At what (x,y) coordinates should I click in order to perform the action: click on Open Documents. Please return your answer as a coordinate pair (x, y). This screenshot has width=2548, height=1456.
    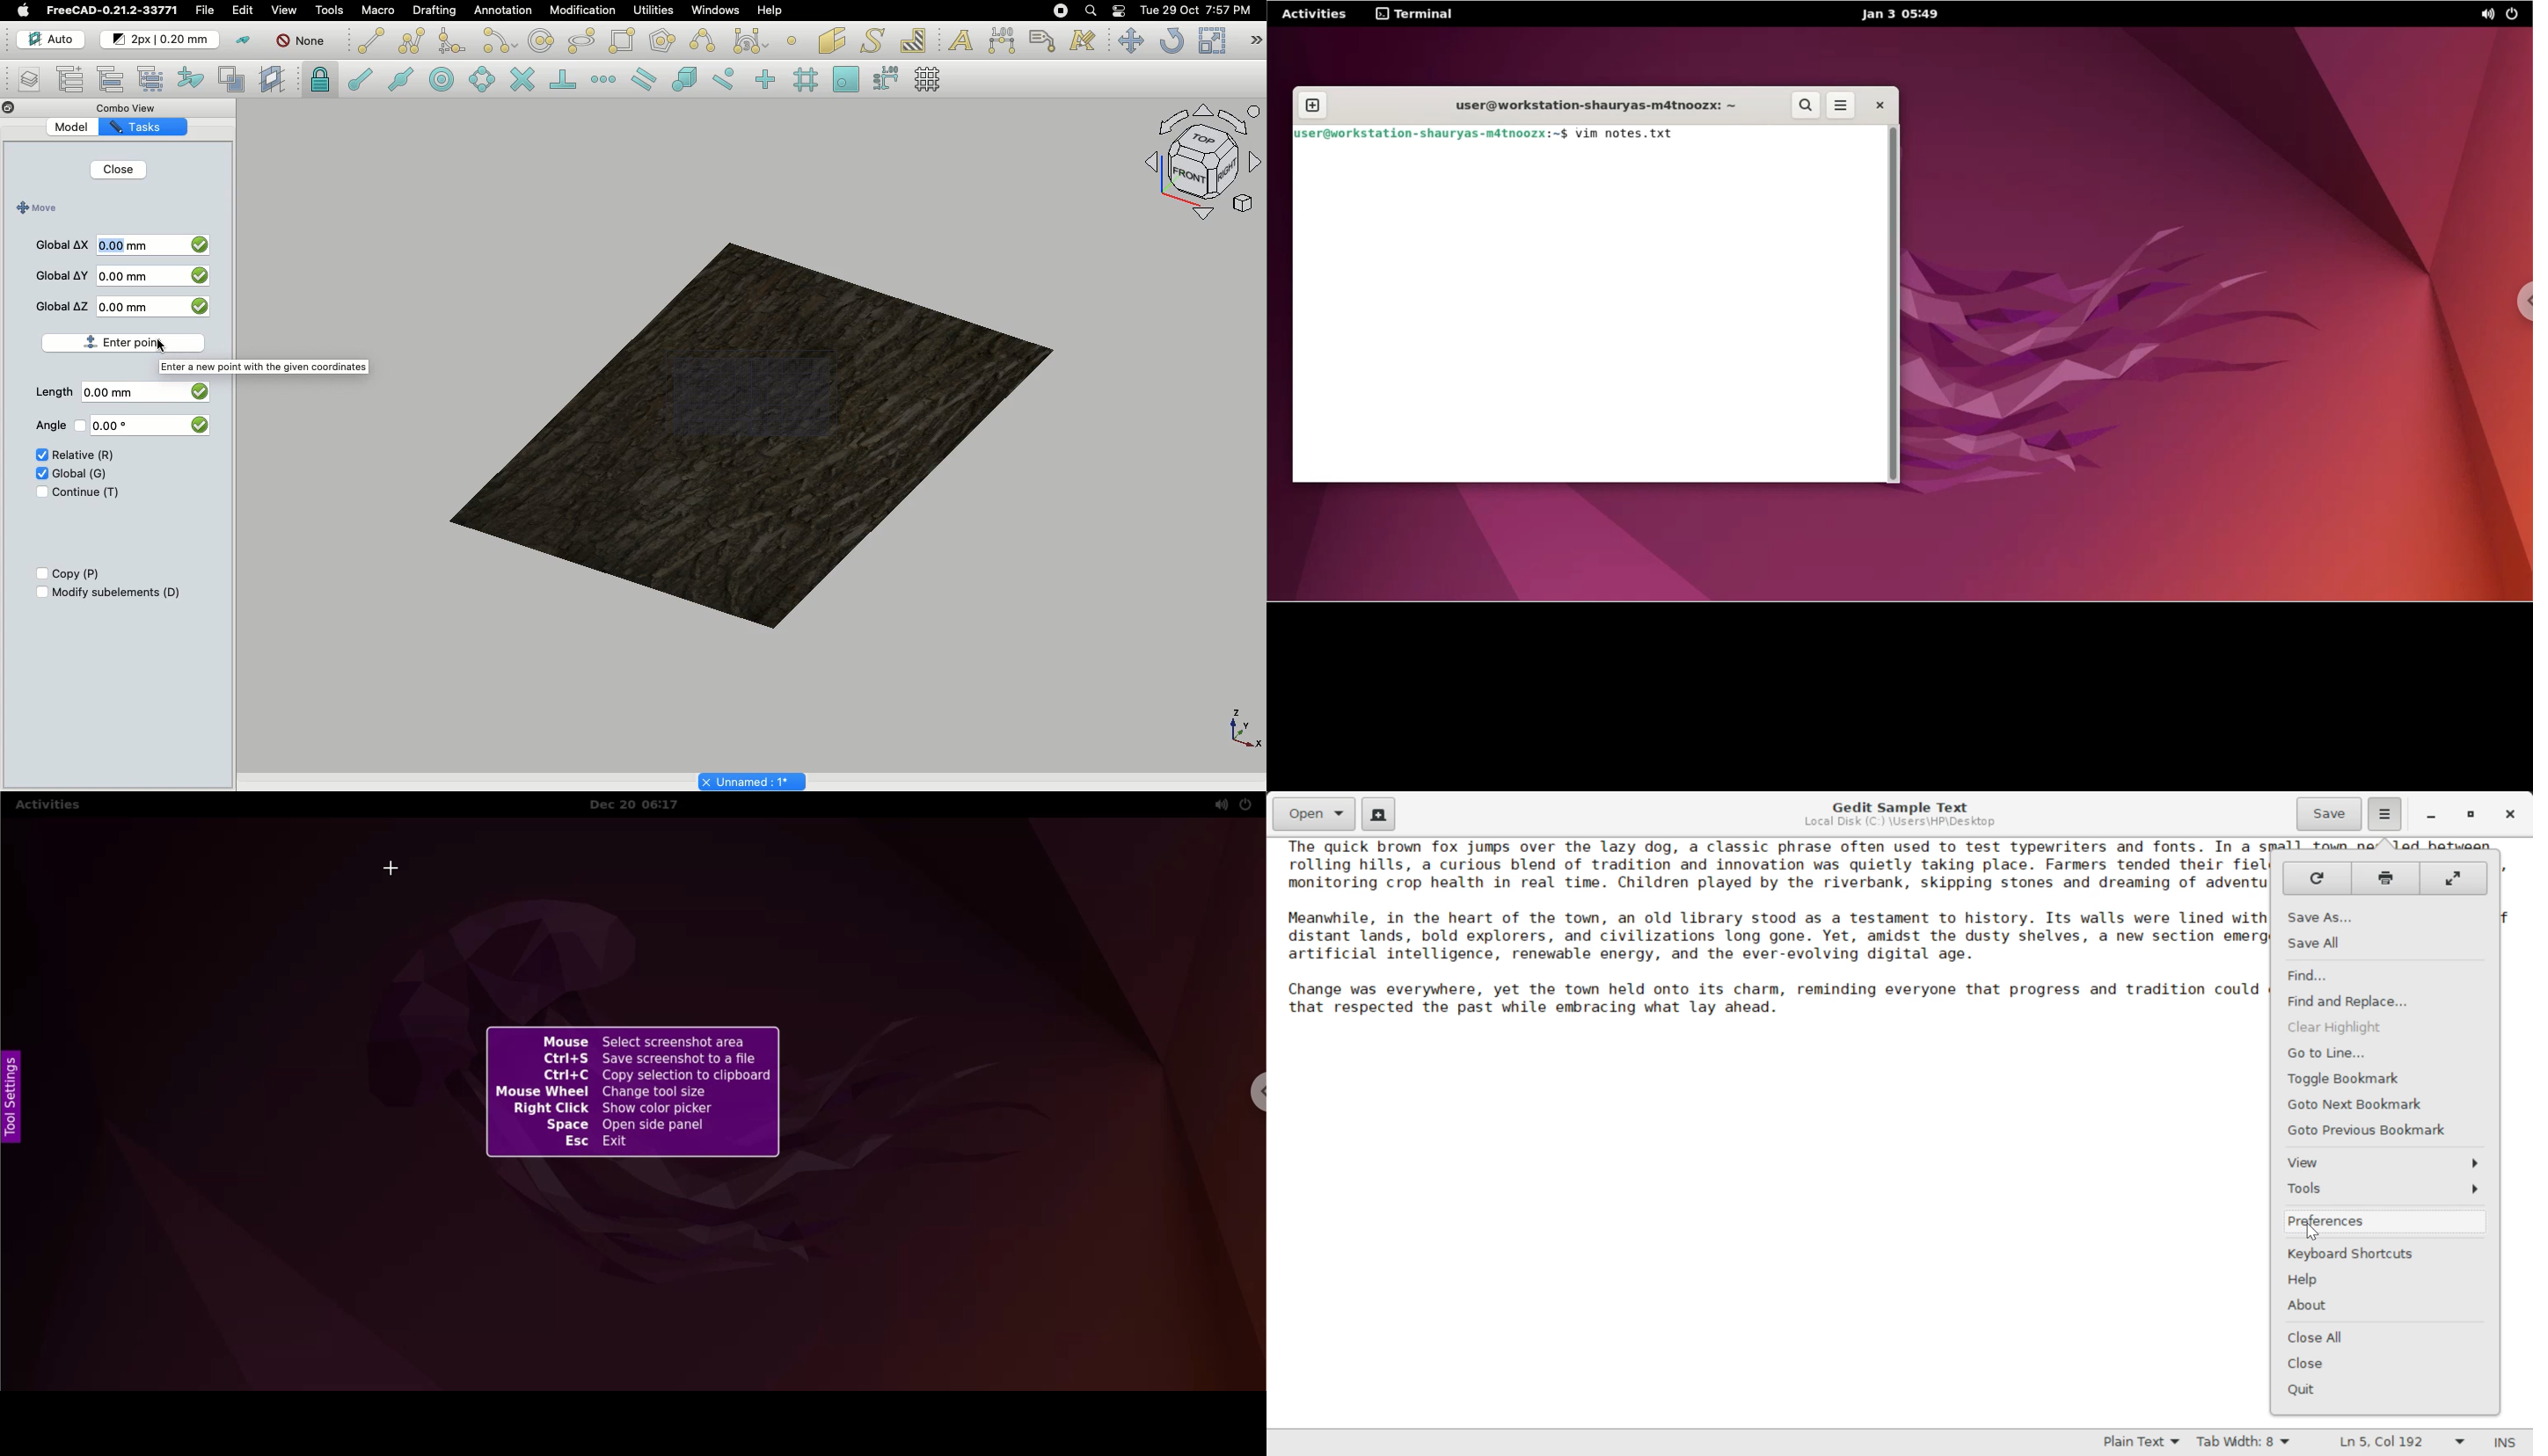
    Looking at the image, I should click on (1315, 814).